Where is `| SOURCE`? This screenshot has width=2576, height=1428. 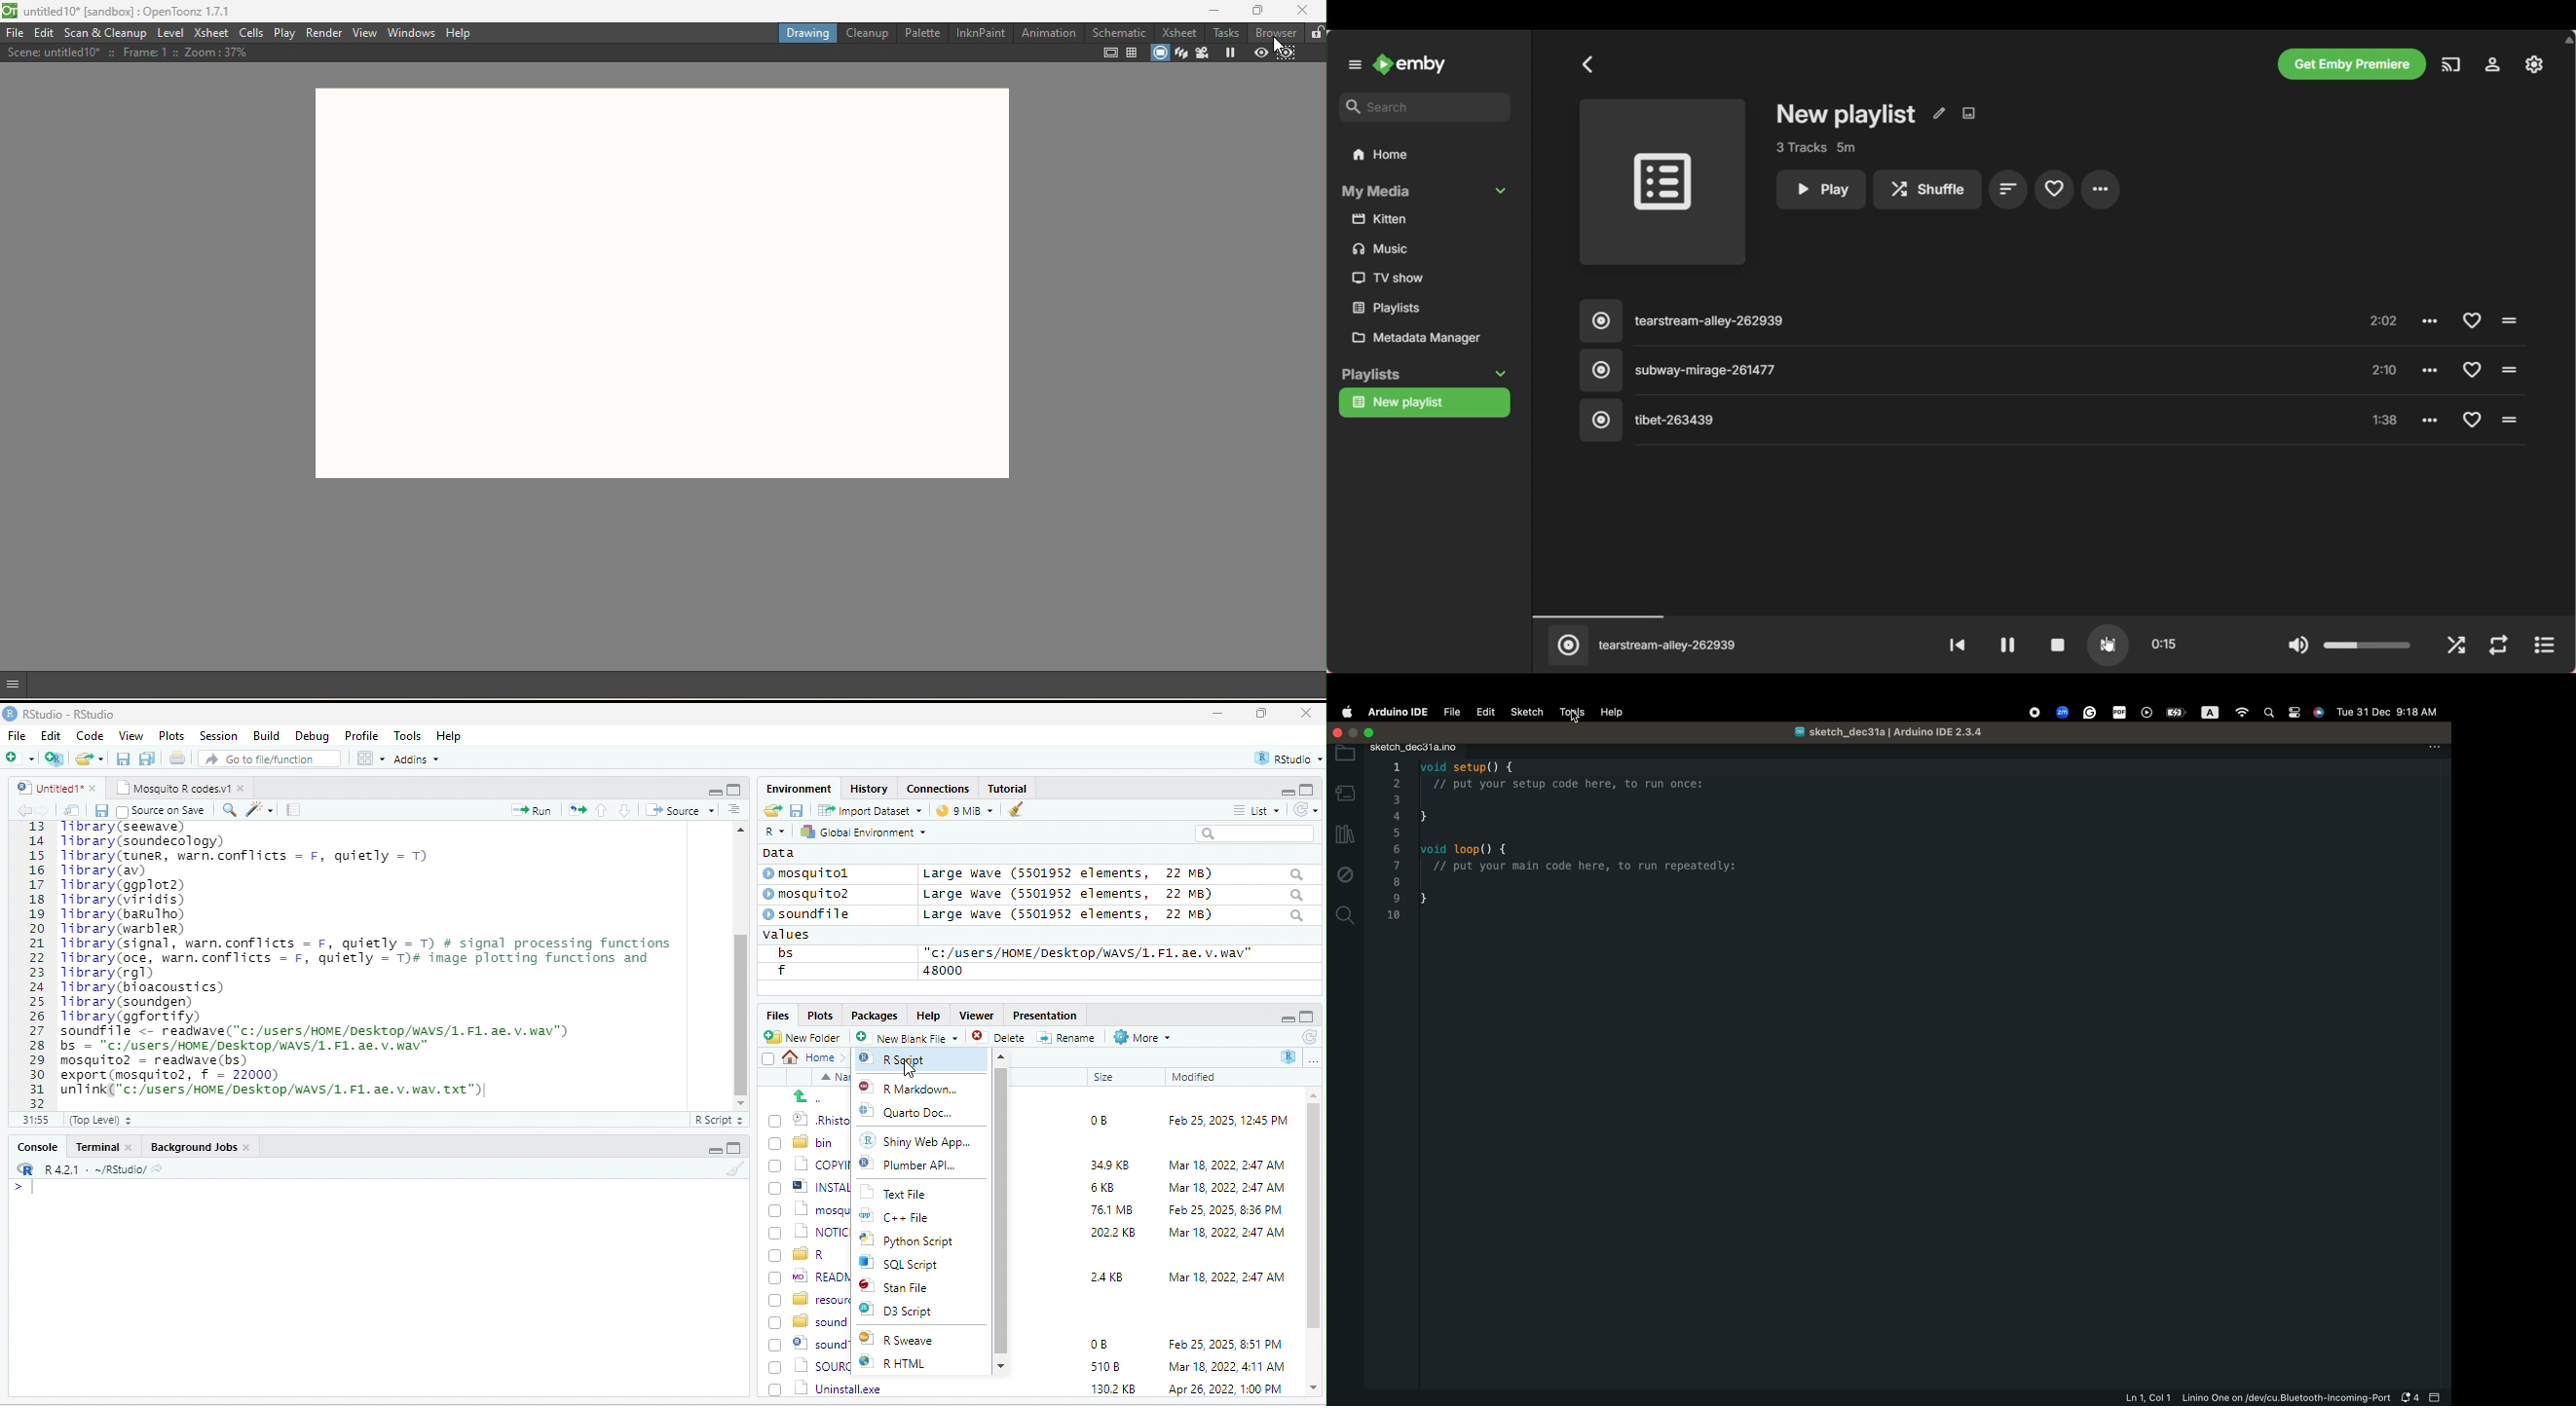 | SOURCE is located at coordinates (811, 1366).